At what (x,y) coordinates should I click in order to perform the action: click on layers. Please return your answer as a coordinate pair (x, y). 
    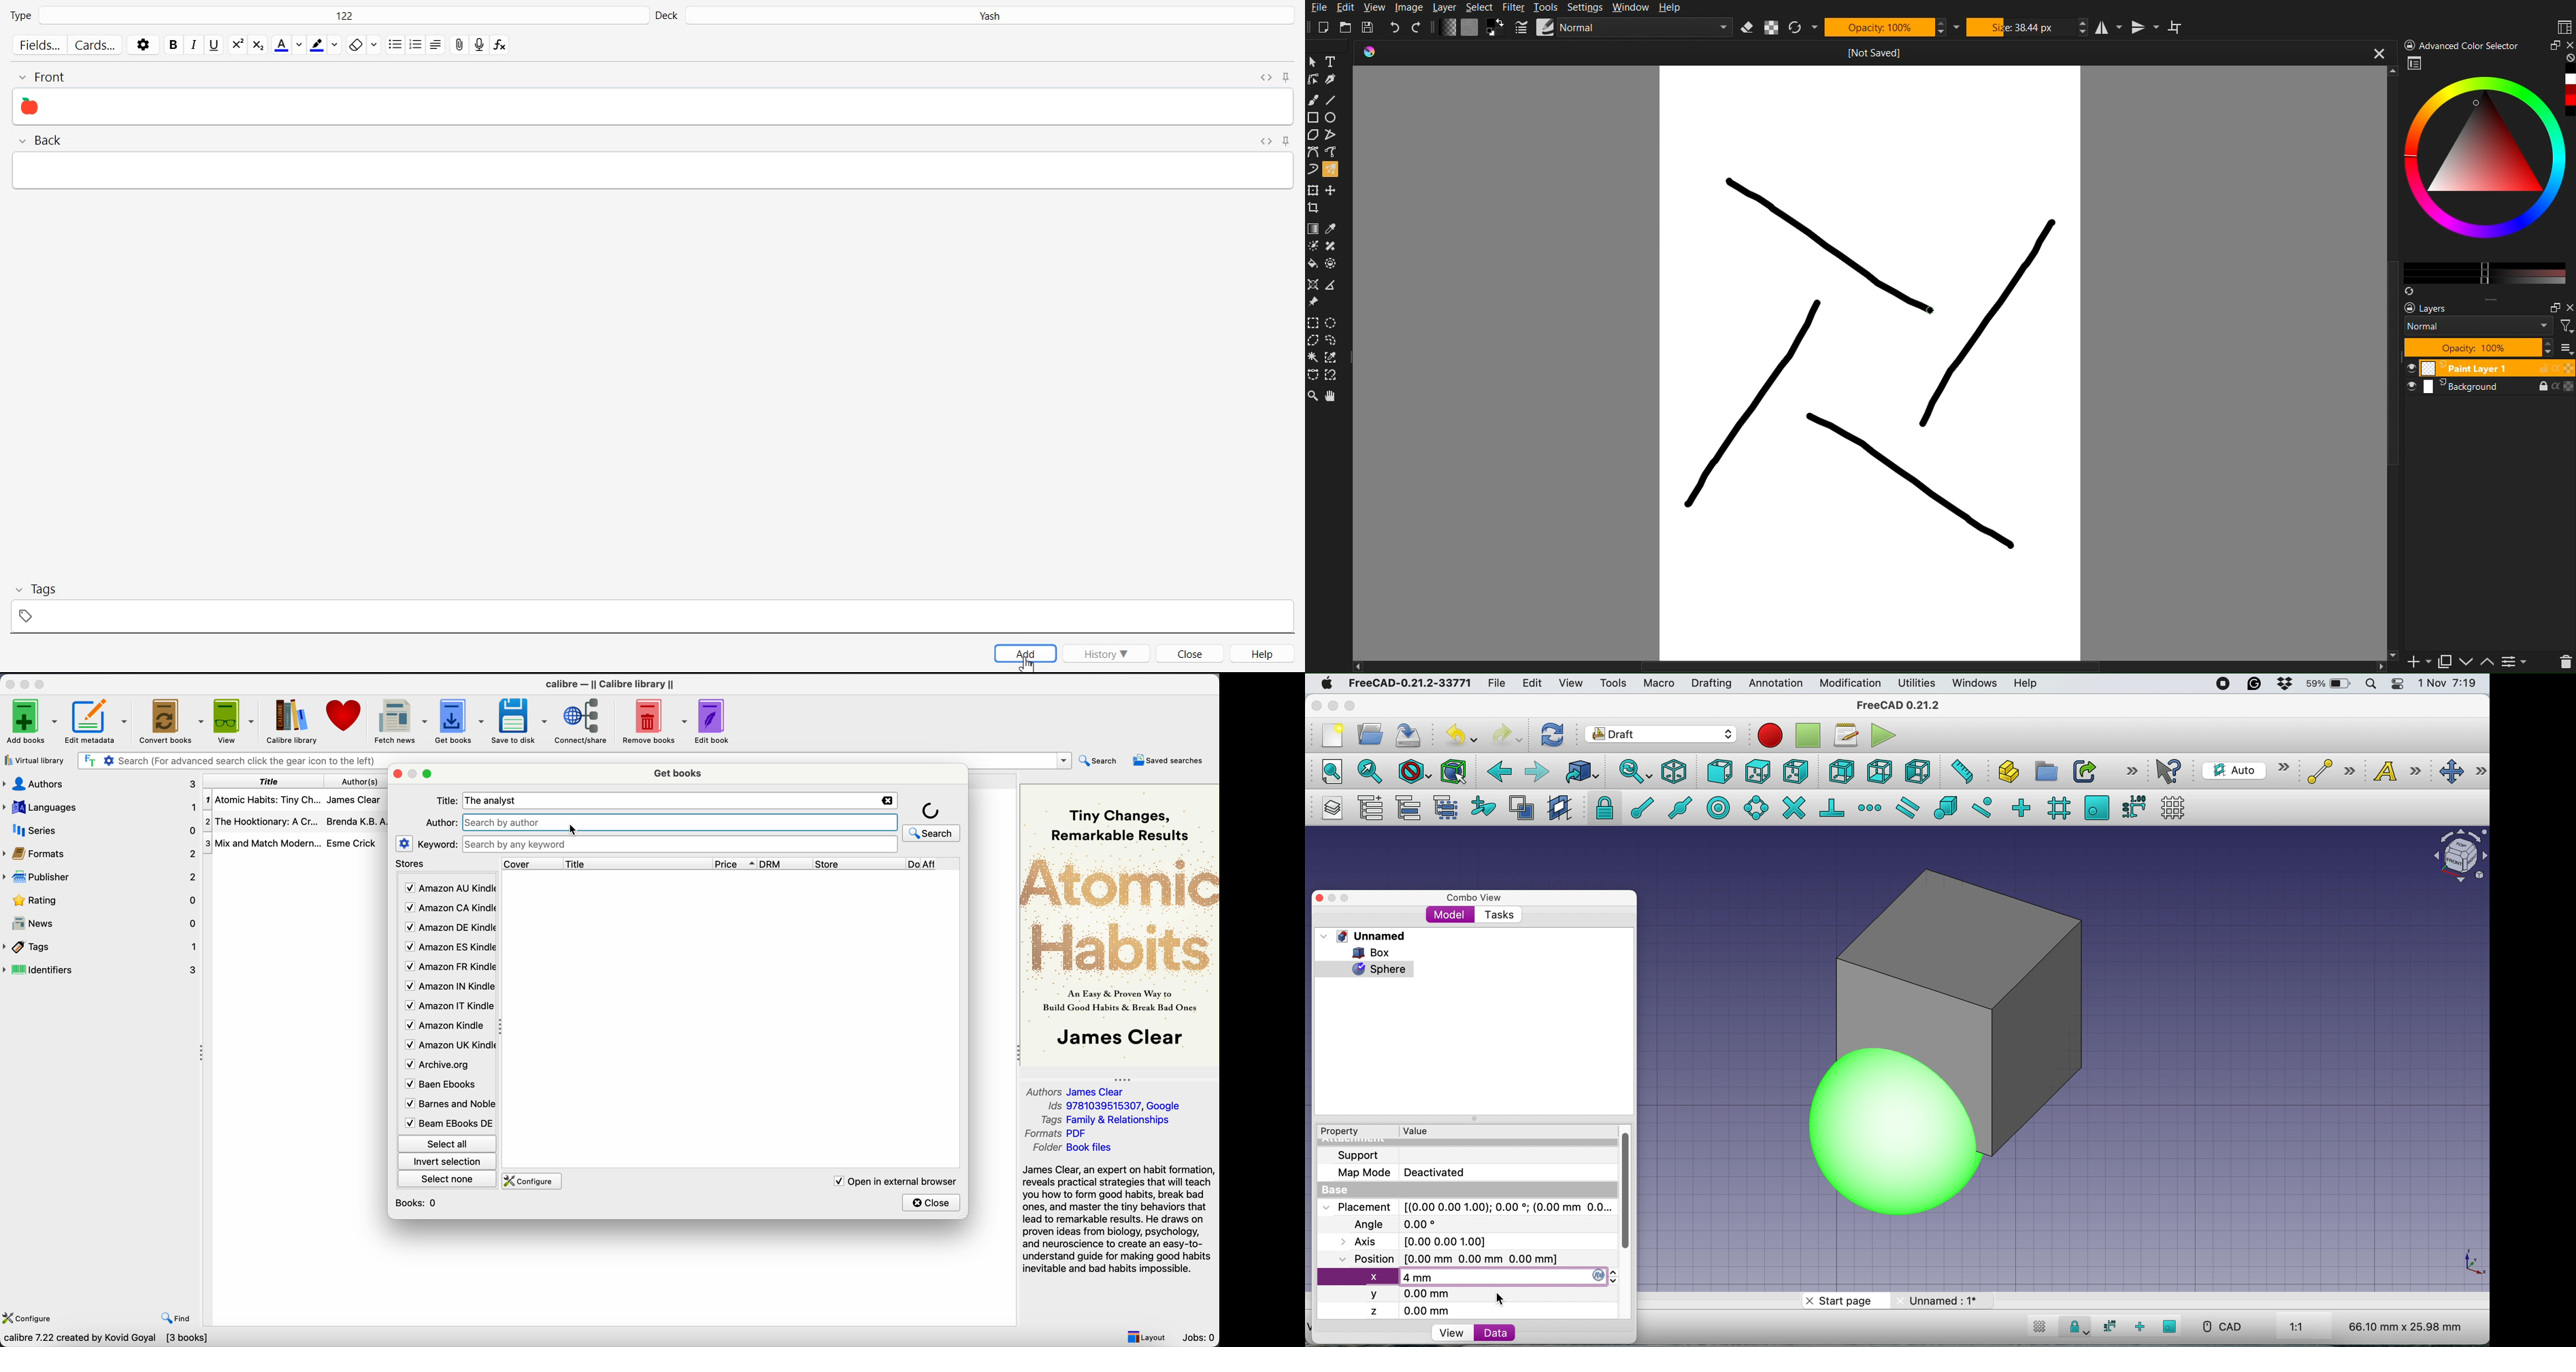
    Looking at the image, I should click on (2437, 308).